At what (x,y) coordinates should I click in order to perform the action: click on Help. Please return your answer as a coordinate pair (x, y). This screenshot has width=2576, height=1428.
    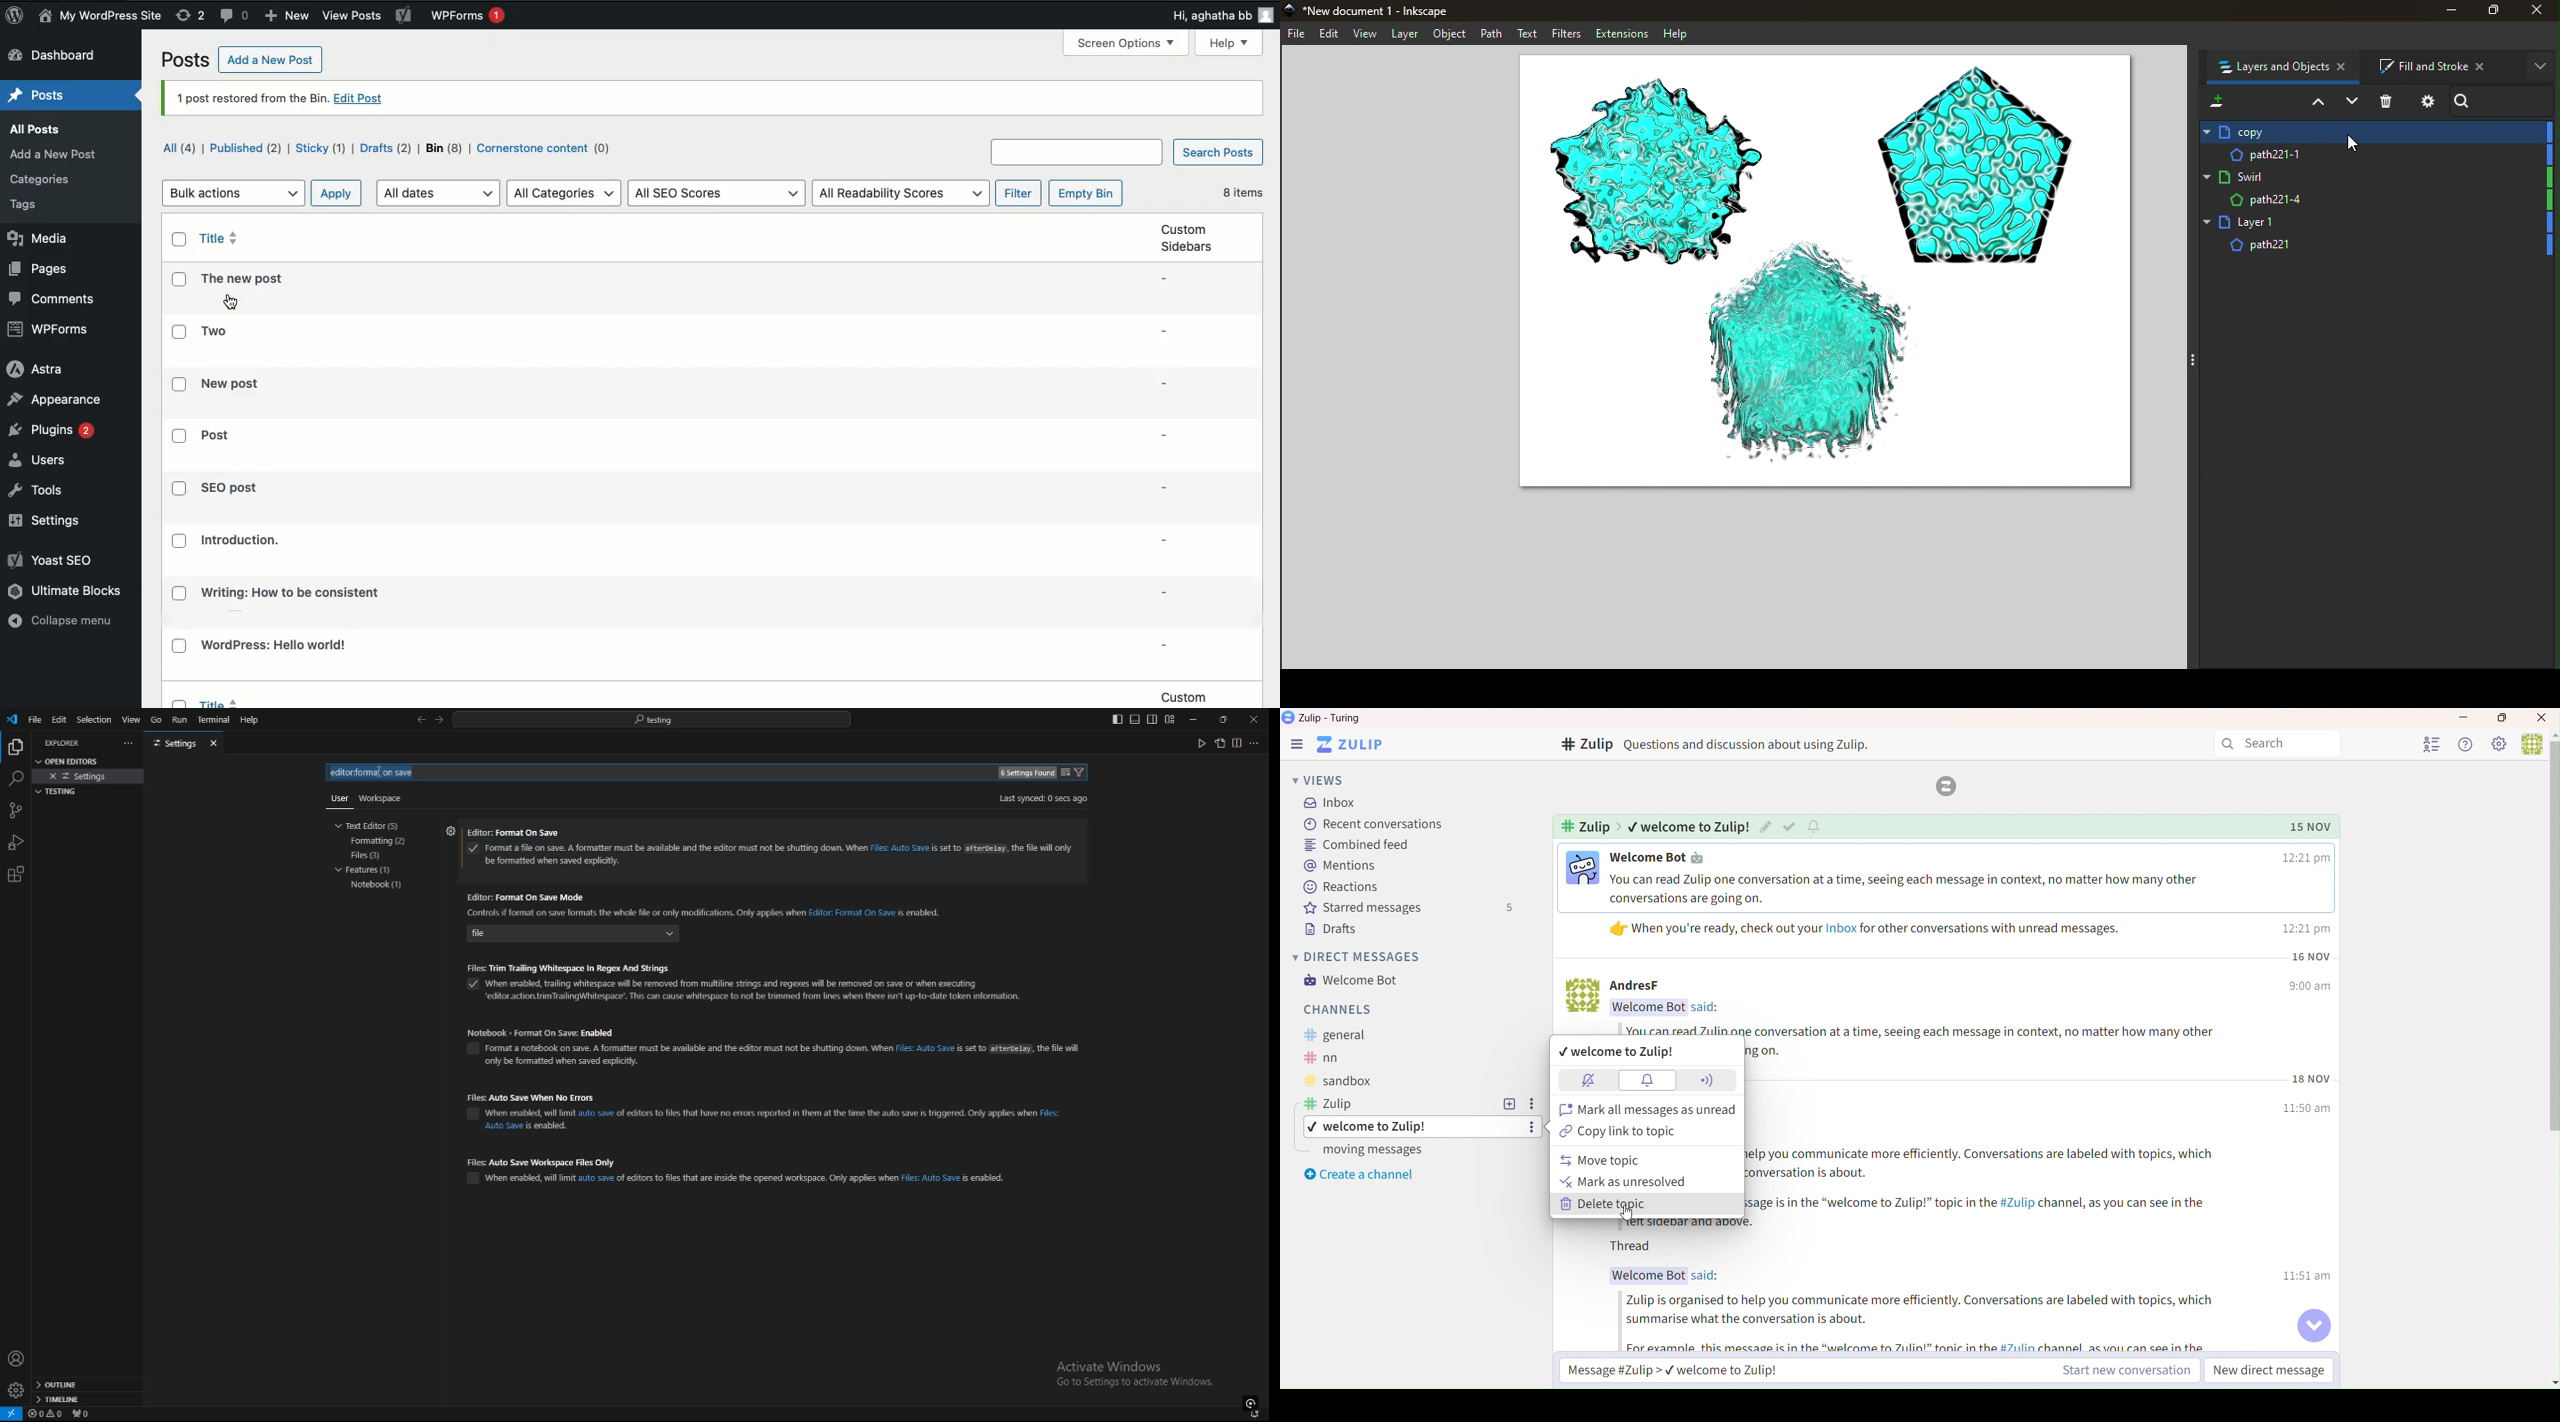
    Looking at the image, I should click on (1228, 45).